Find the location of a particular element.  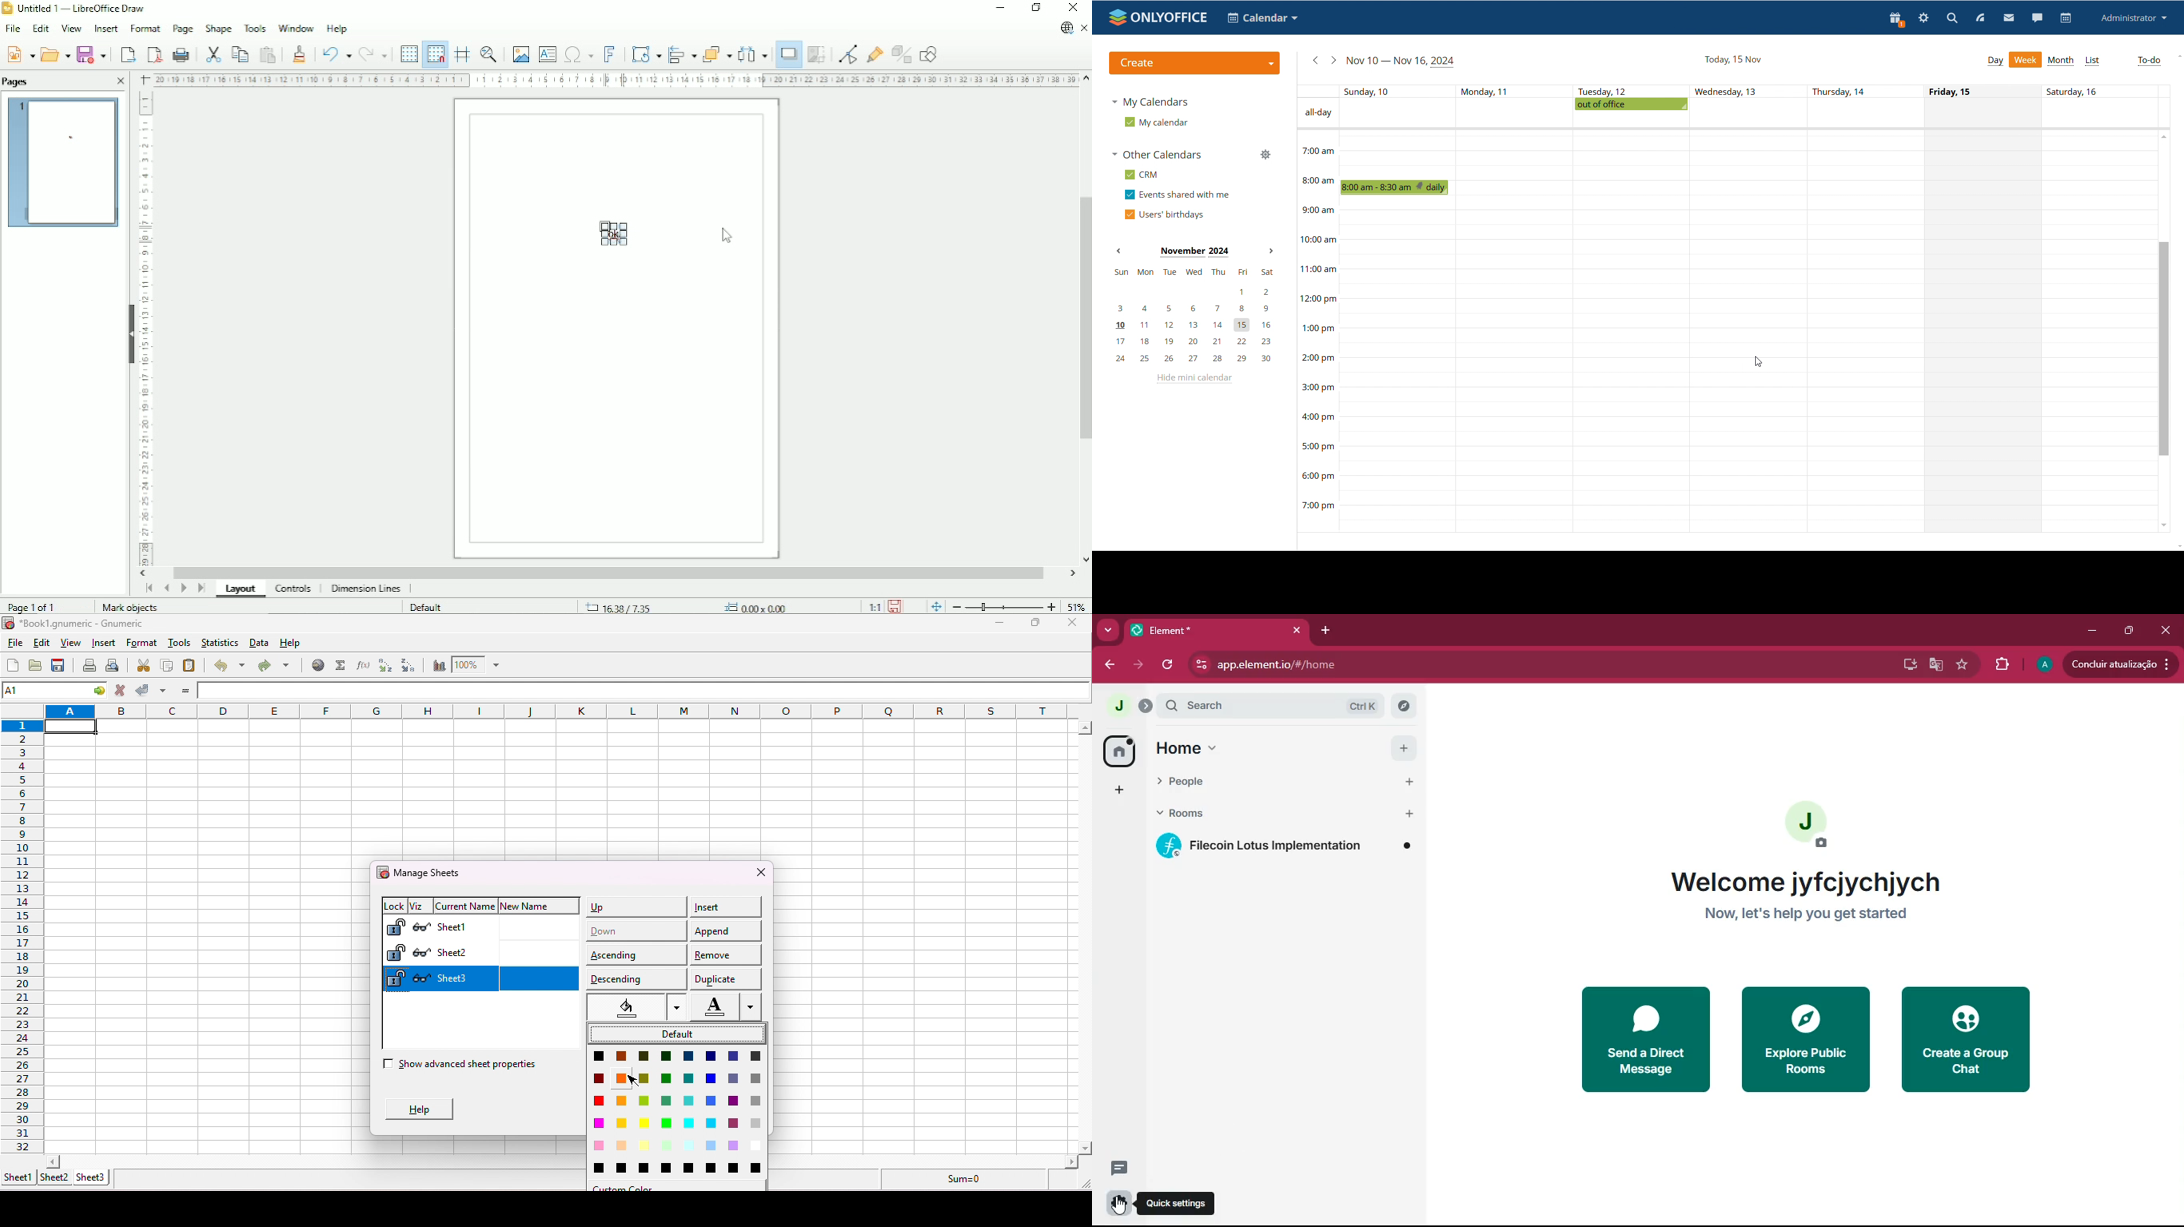

ok Shadow effect applied is located at coordinates (616, 234).